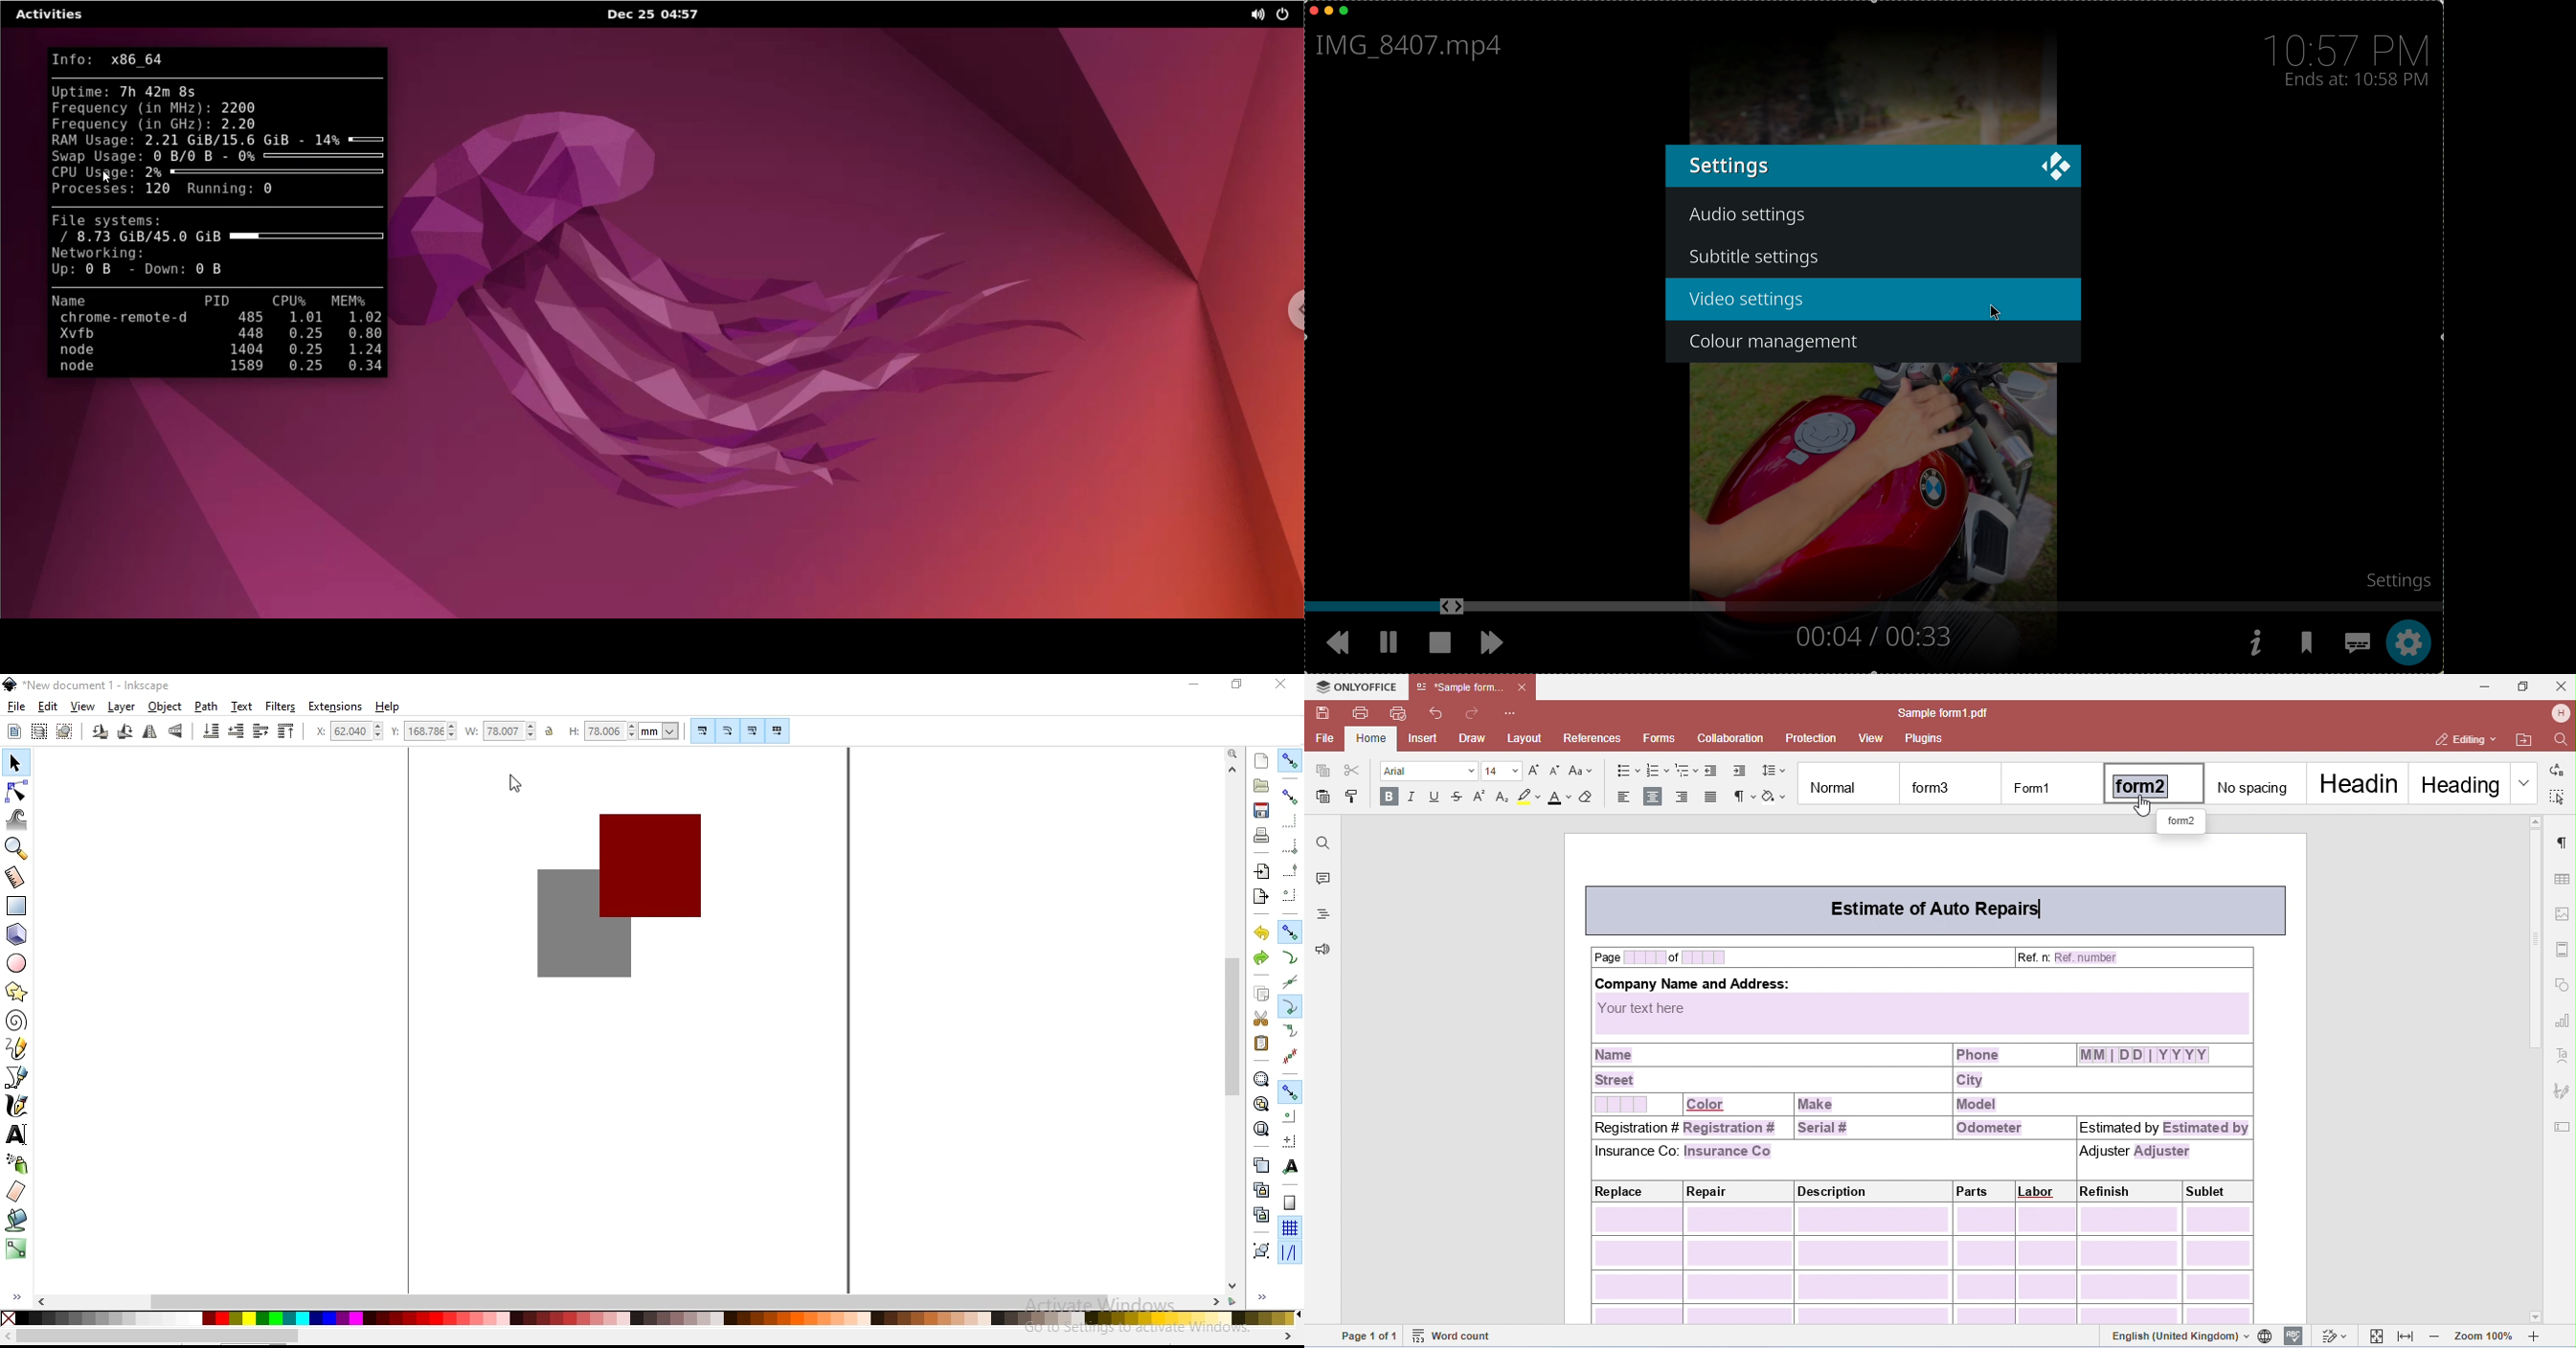  What do you see at coordinates (17, 1107) in the screenshot?
I see `draw calligraphic or brush strokes` at bounding box center [17, 1107].